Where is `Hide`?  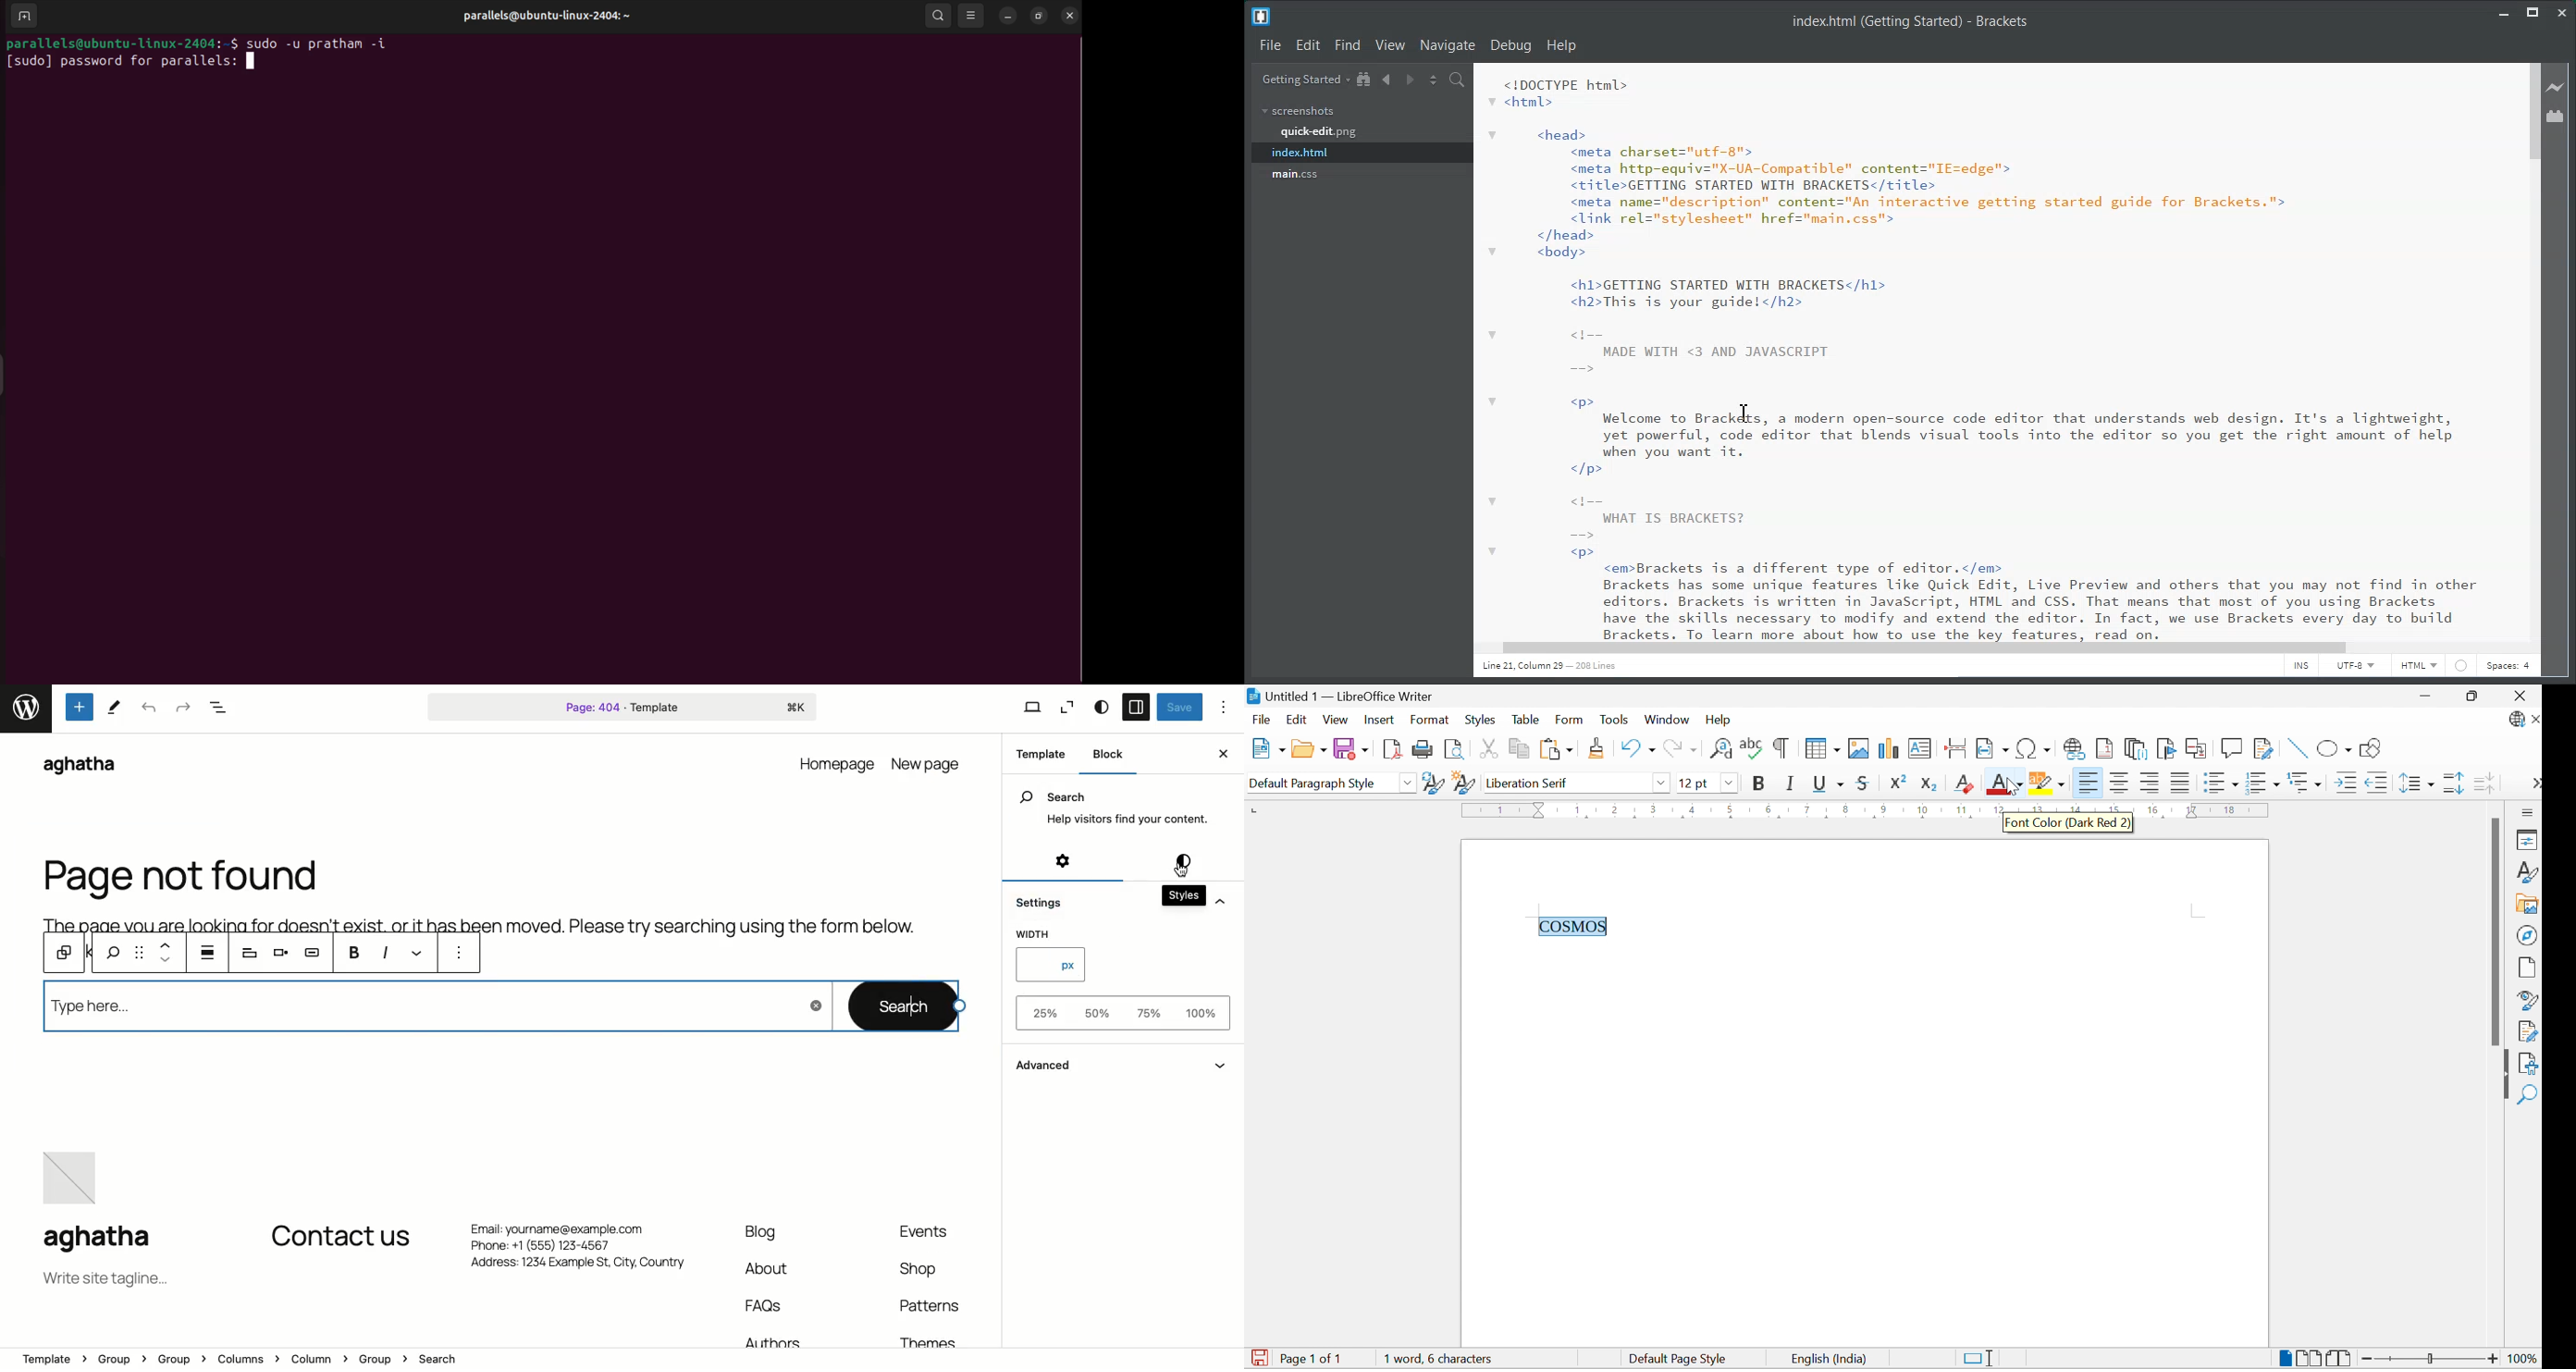 Hide is located at coordinates (1224, 903).